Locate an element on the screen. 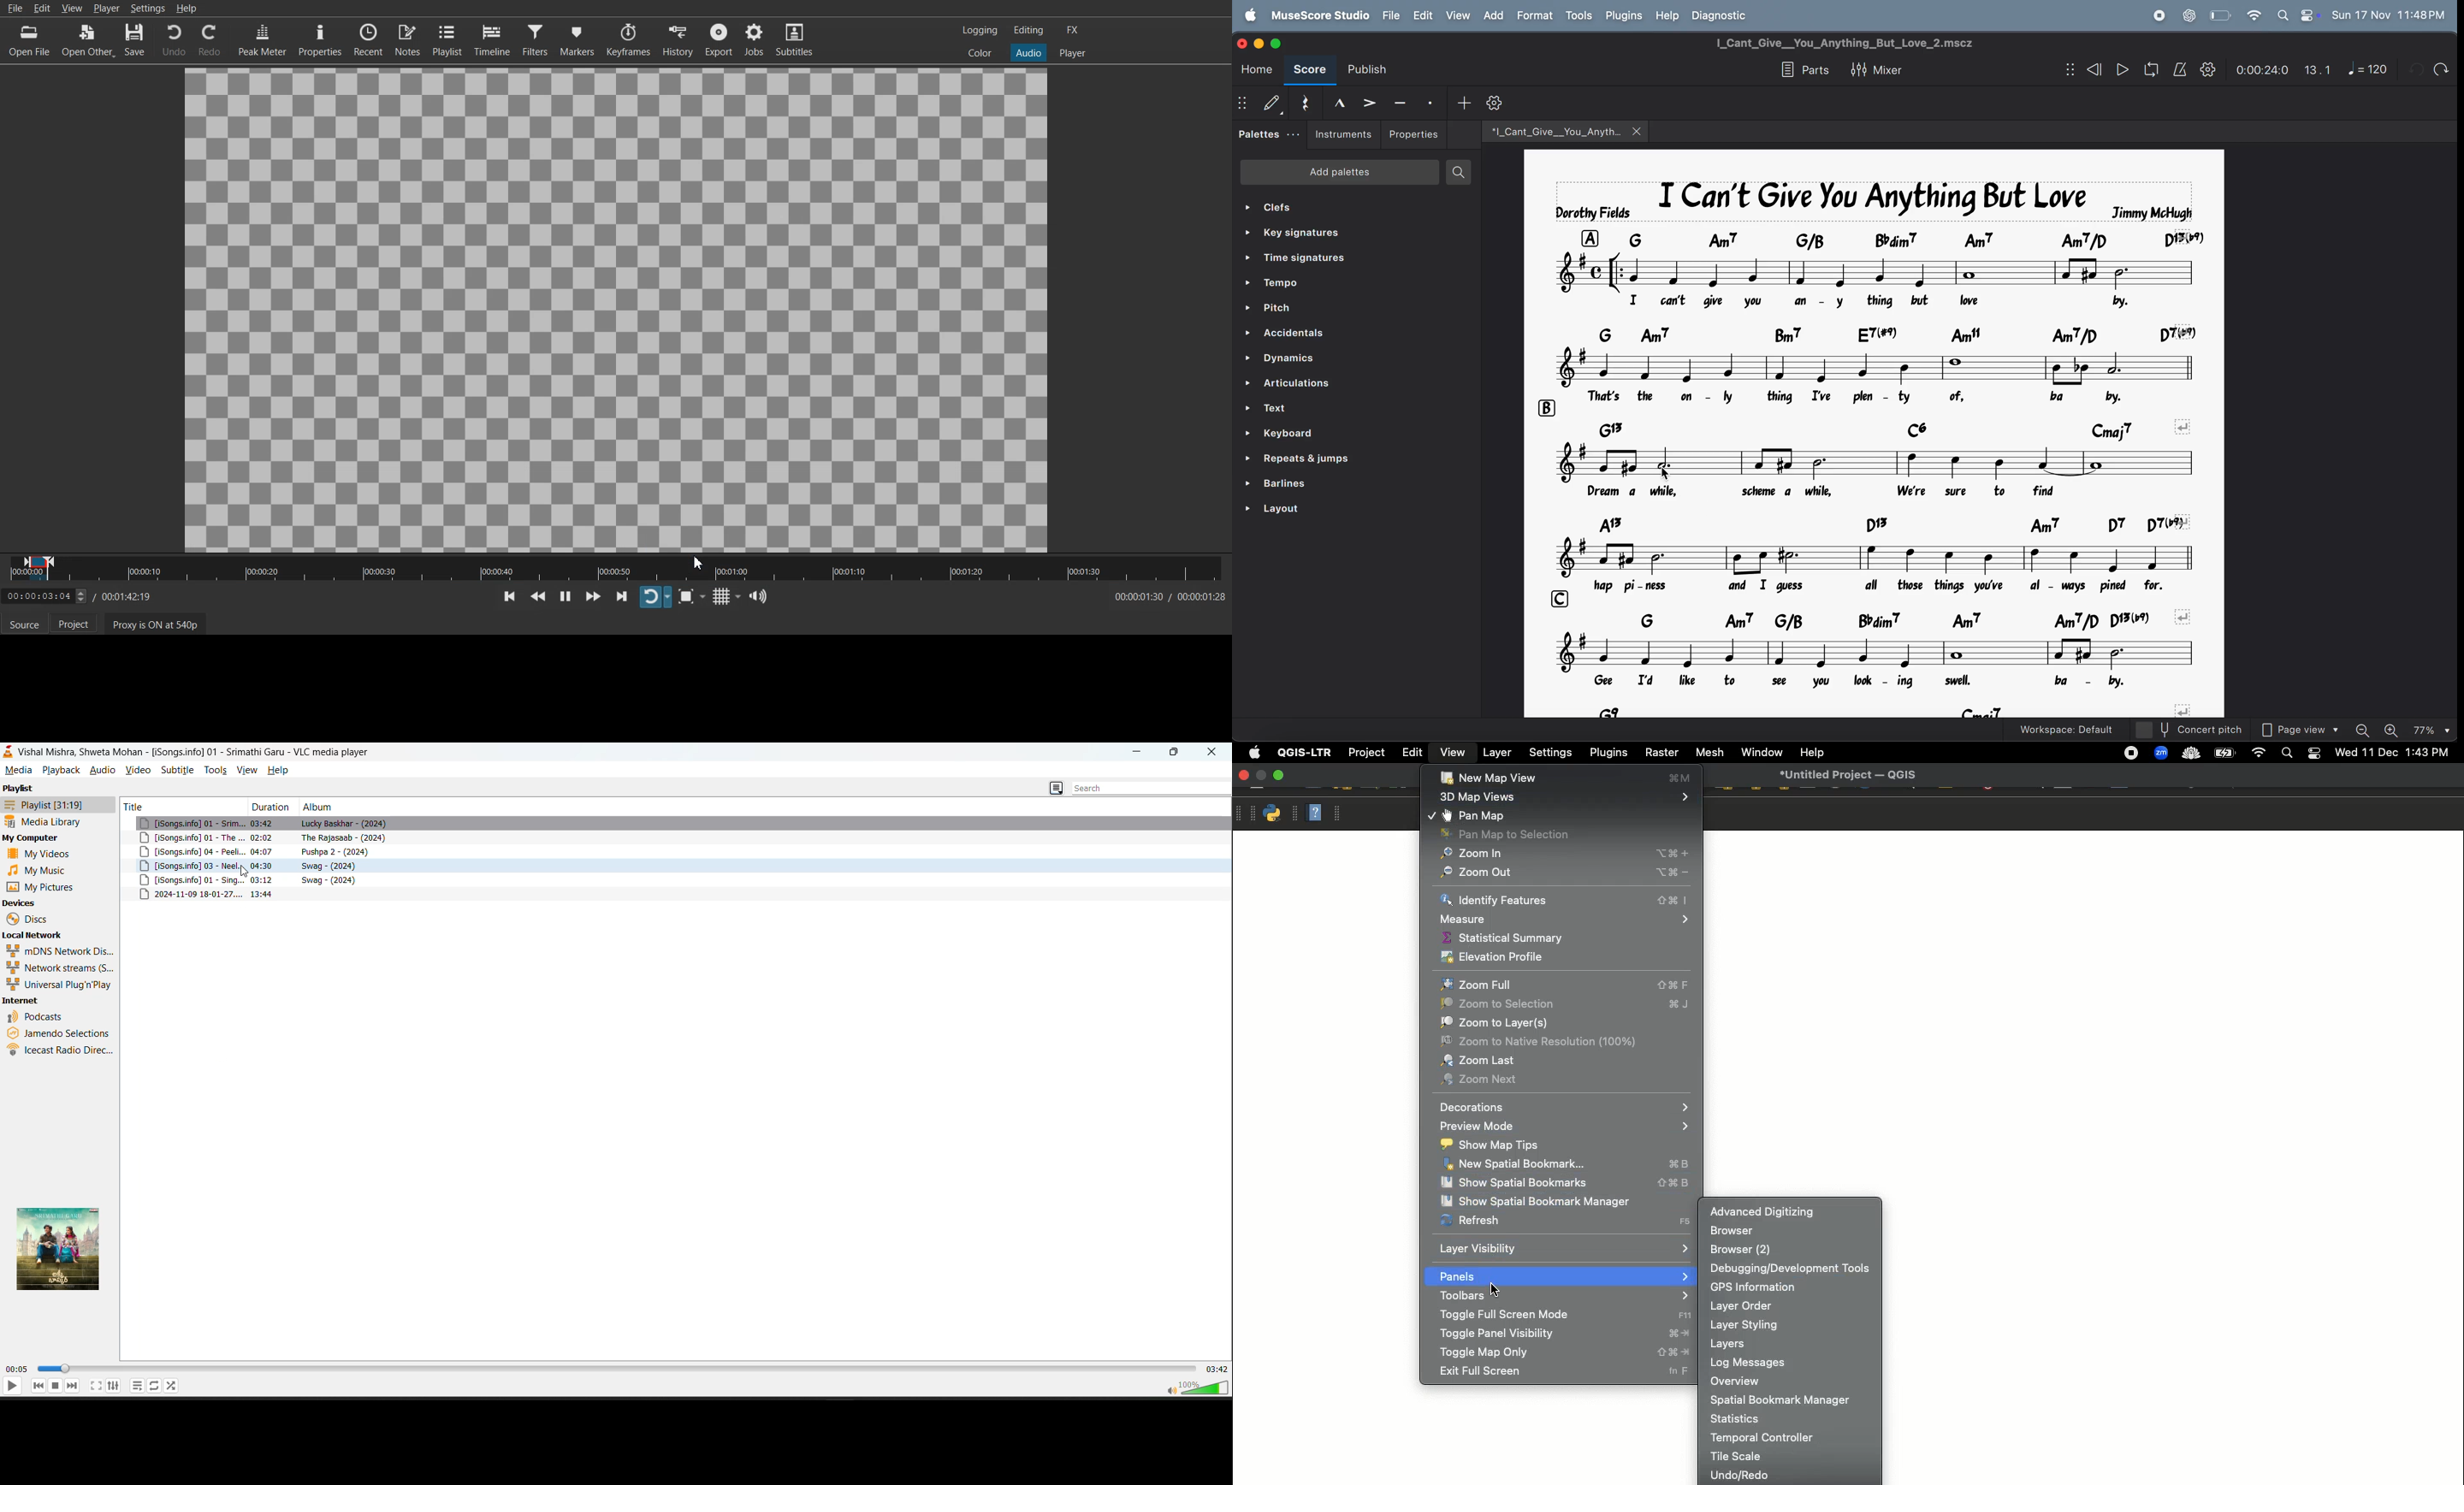 This screenshot has height=1512, width=2464. Toggle panel visibility is located at coordinates (1563, 1334).